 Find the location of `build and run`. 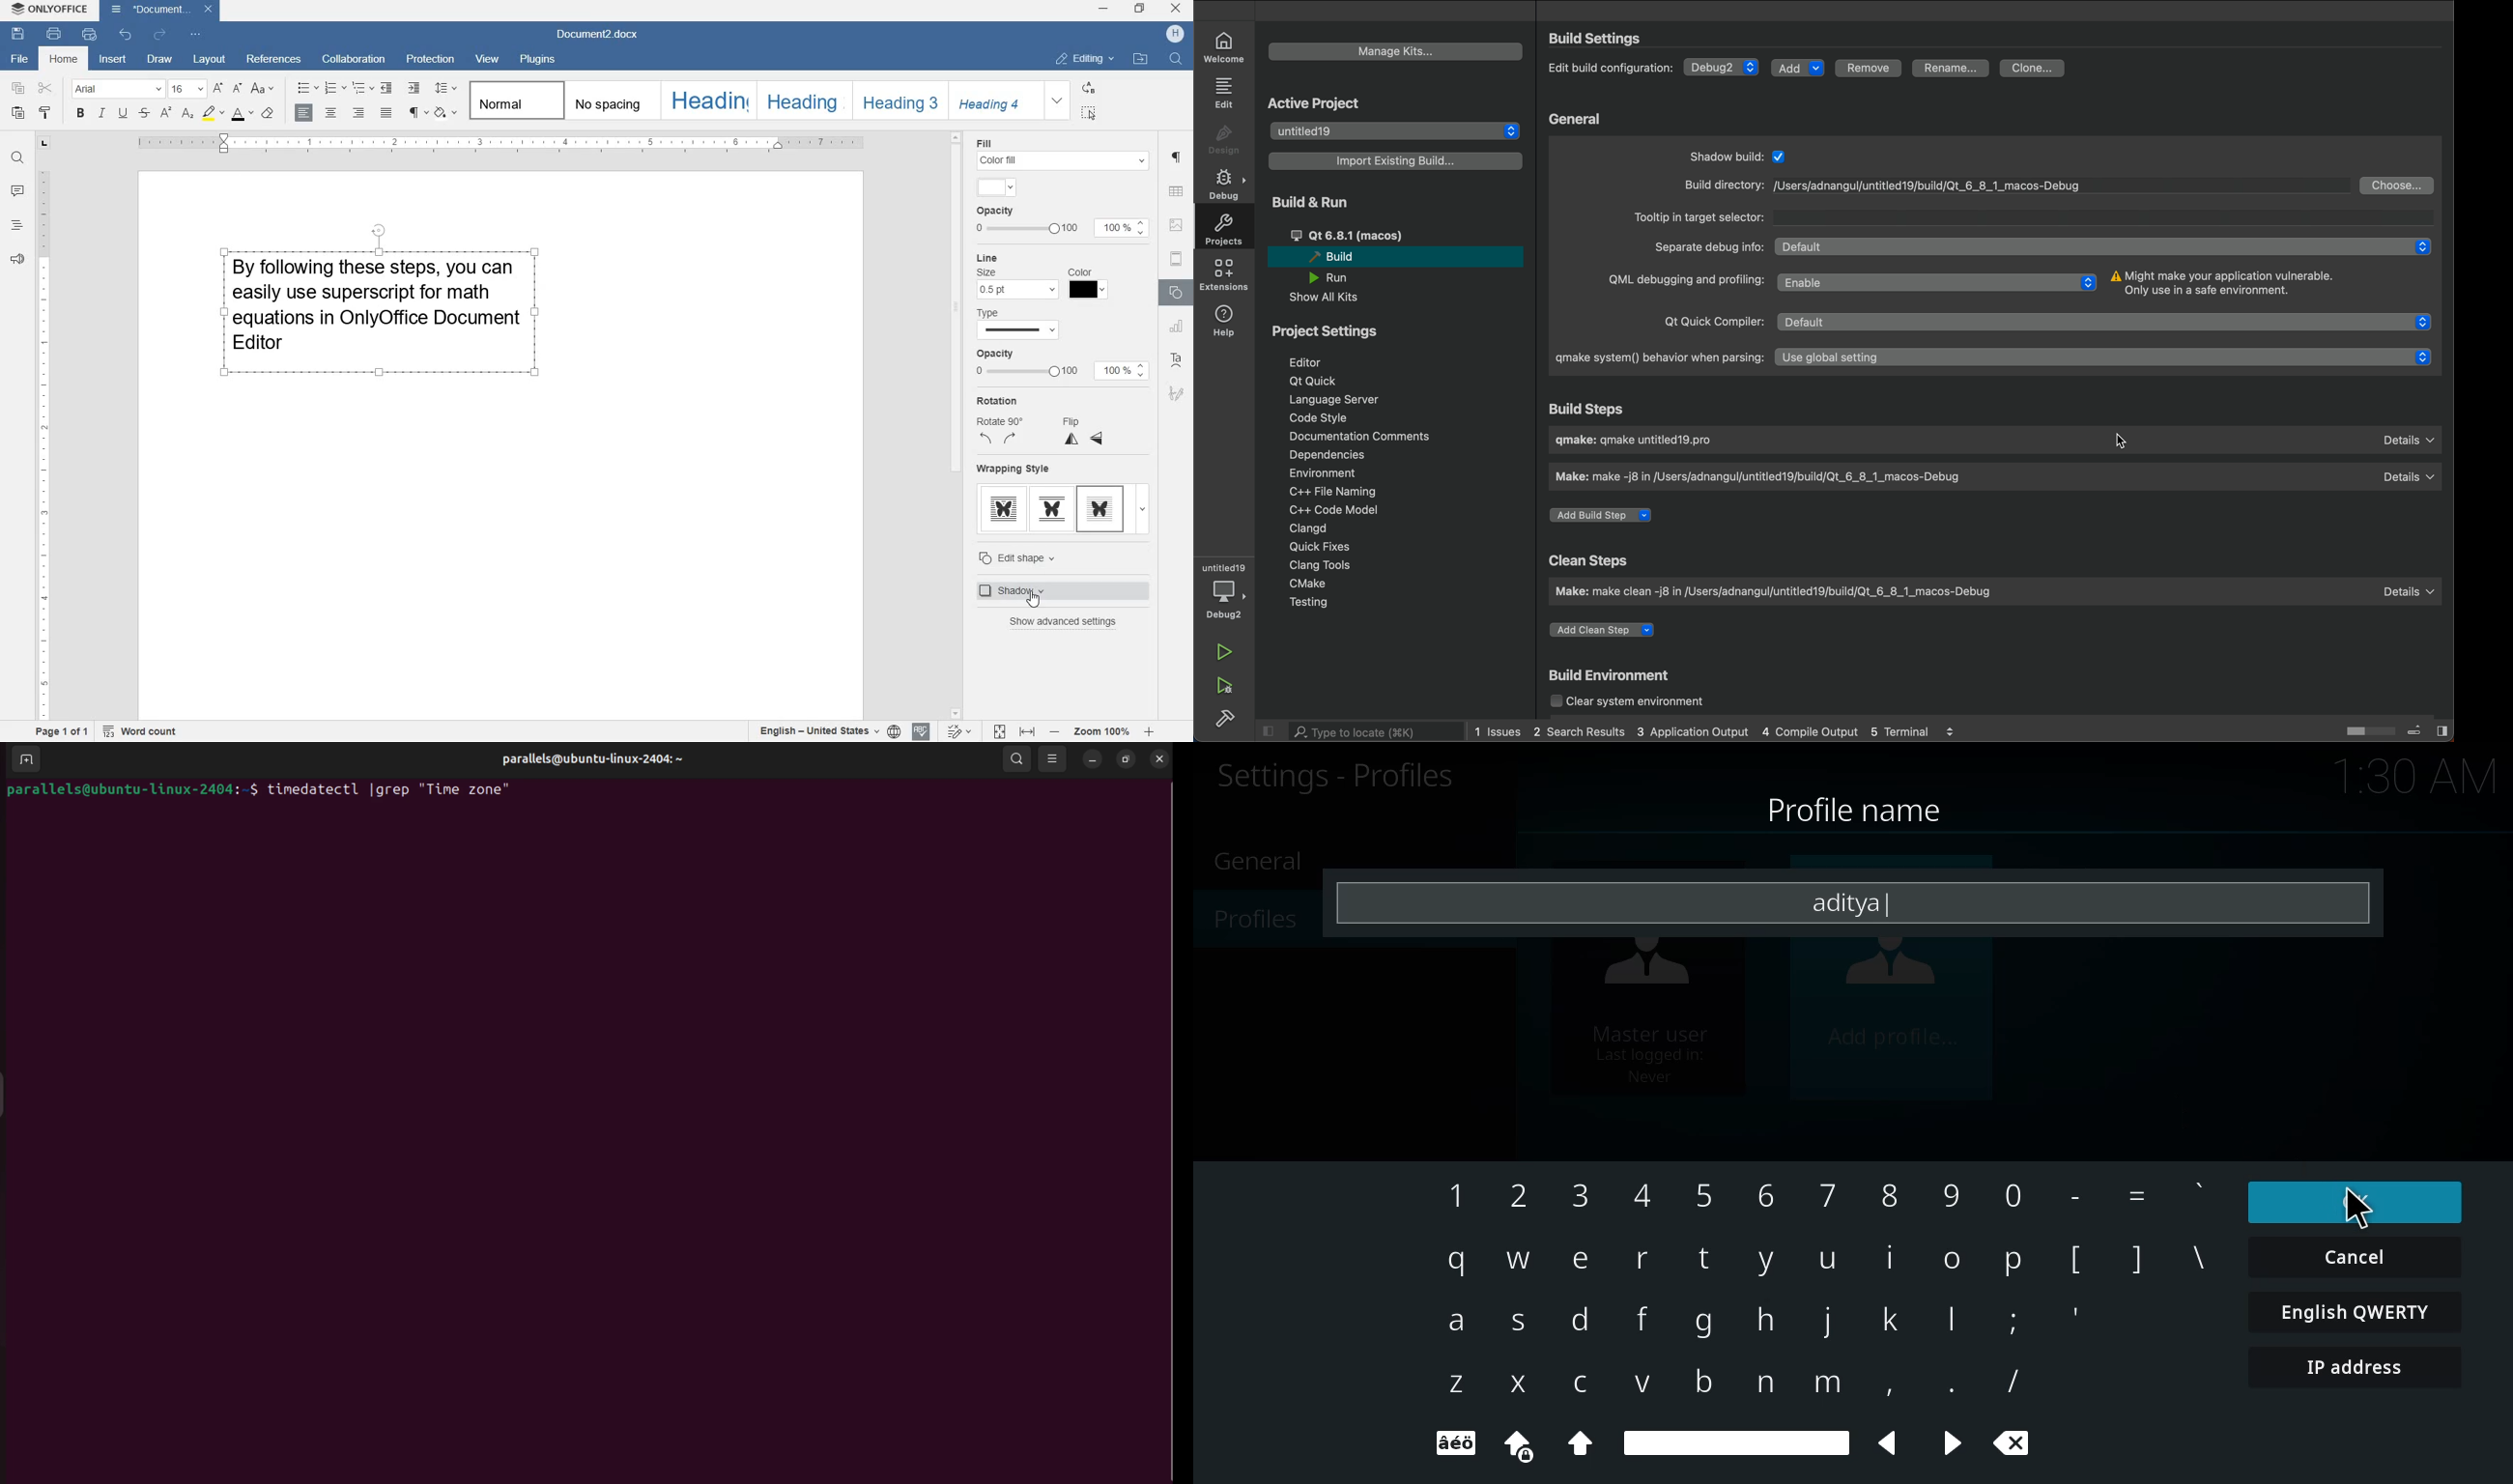

build and run is located at coordinates (1321, 201).